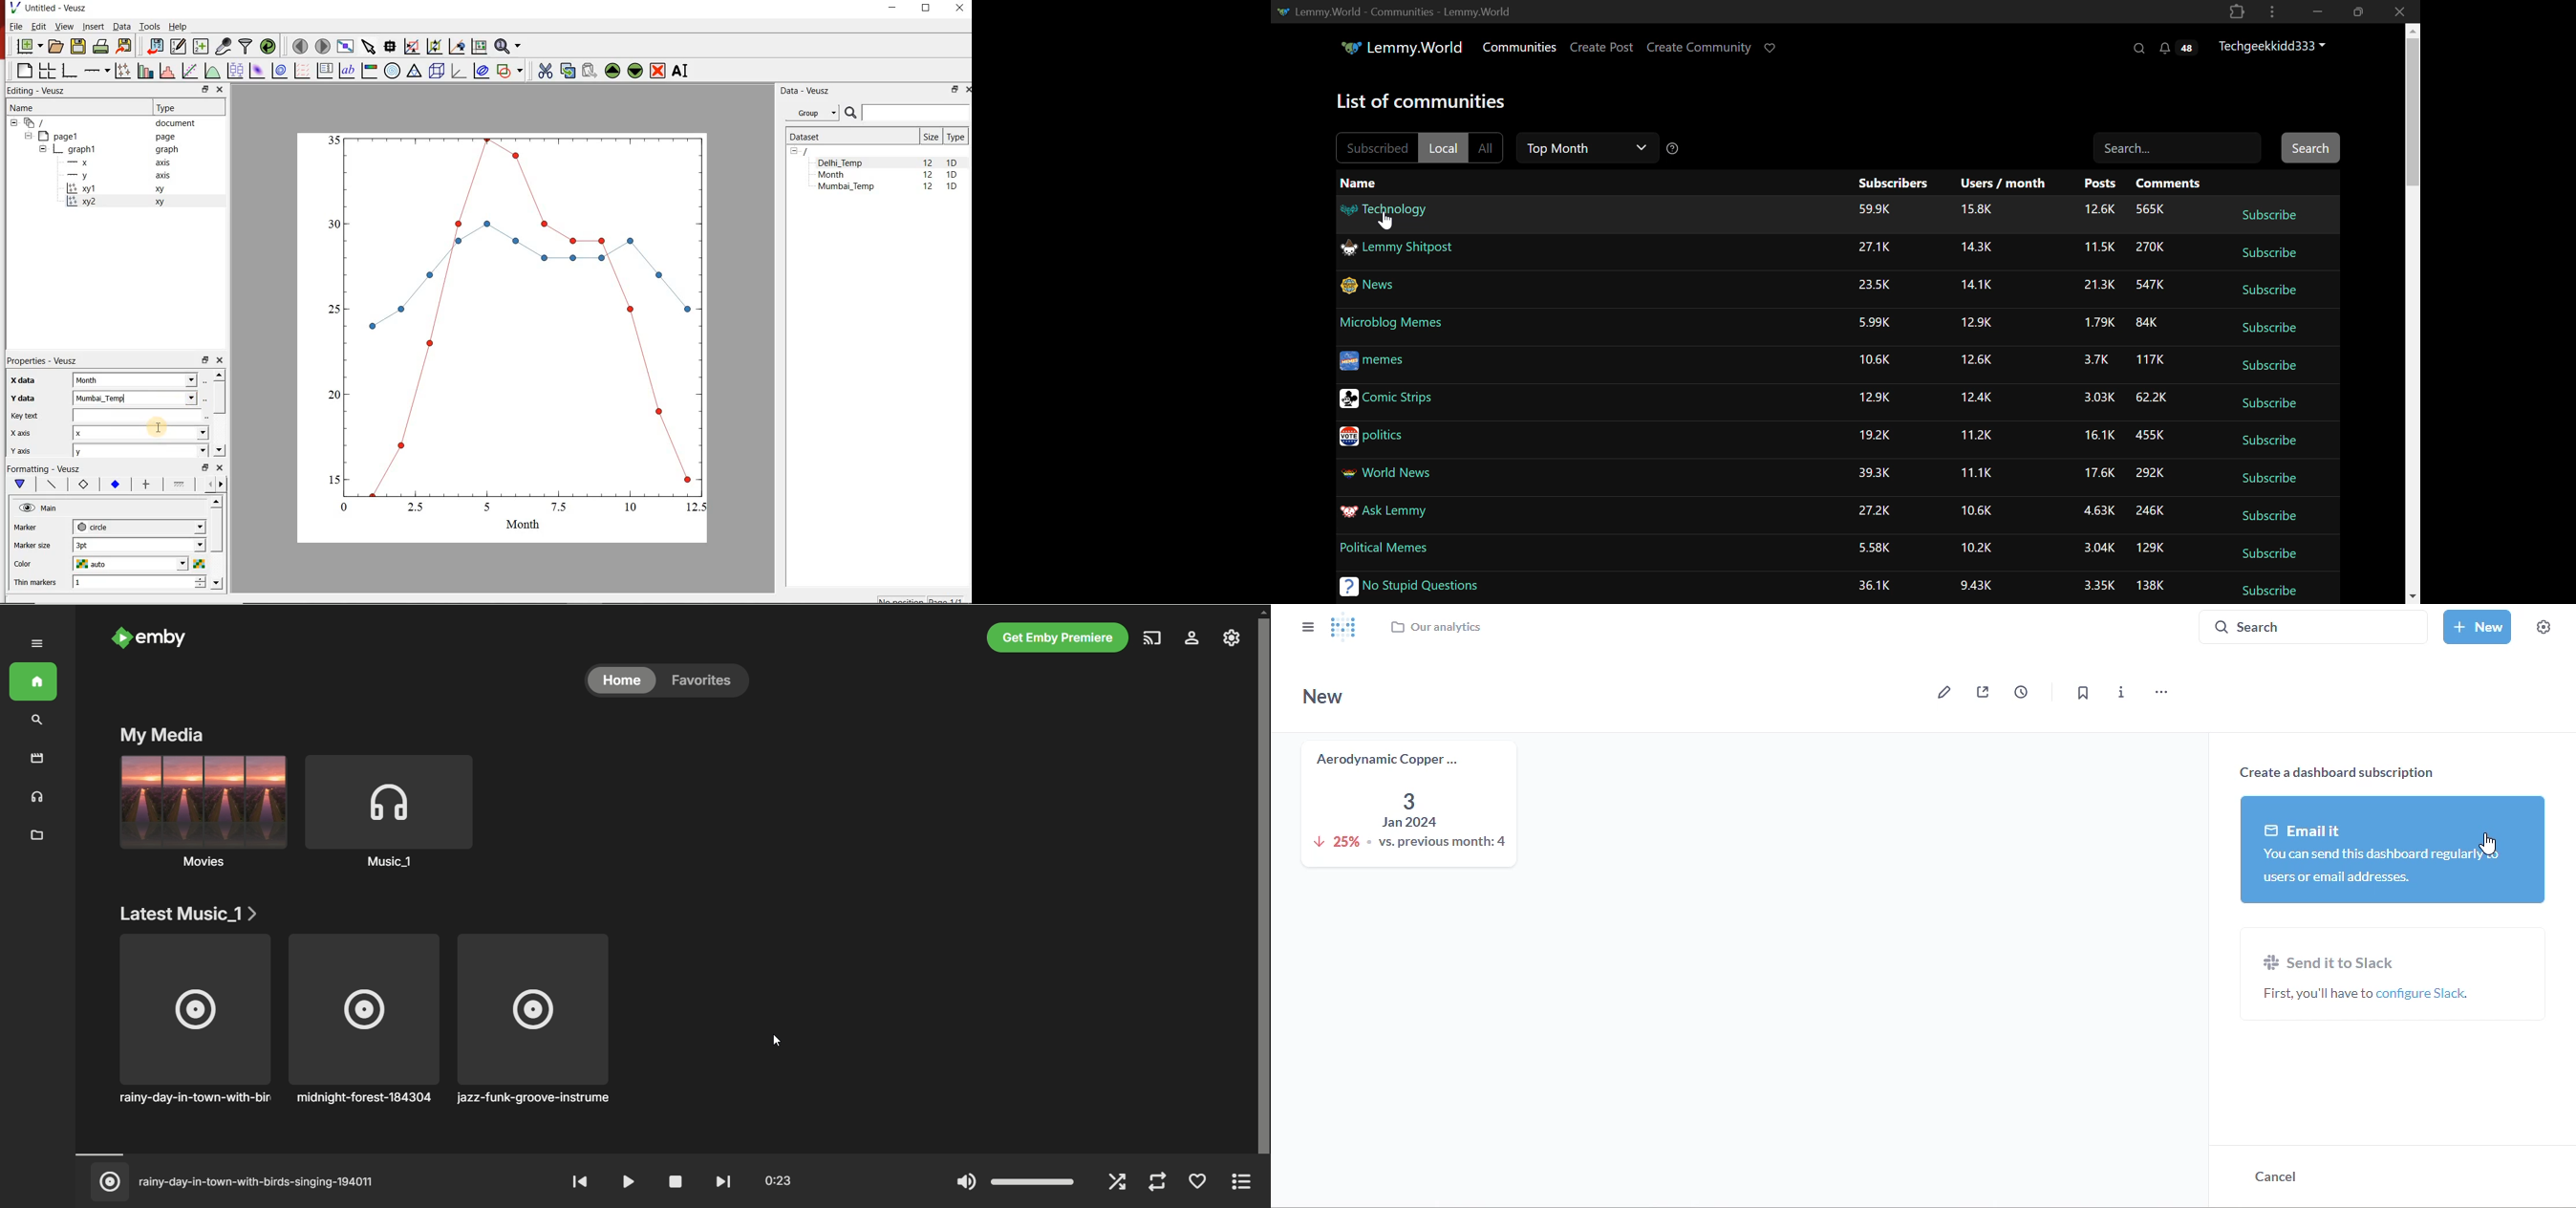  What do you see at coordinates (658, 71) in the screenshot?
I see `remove the selected widgets` at bounding box center [658, 71].